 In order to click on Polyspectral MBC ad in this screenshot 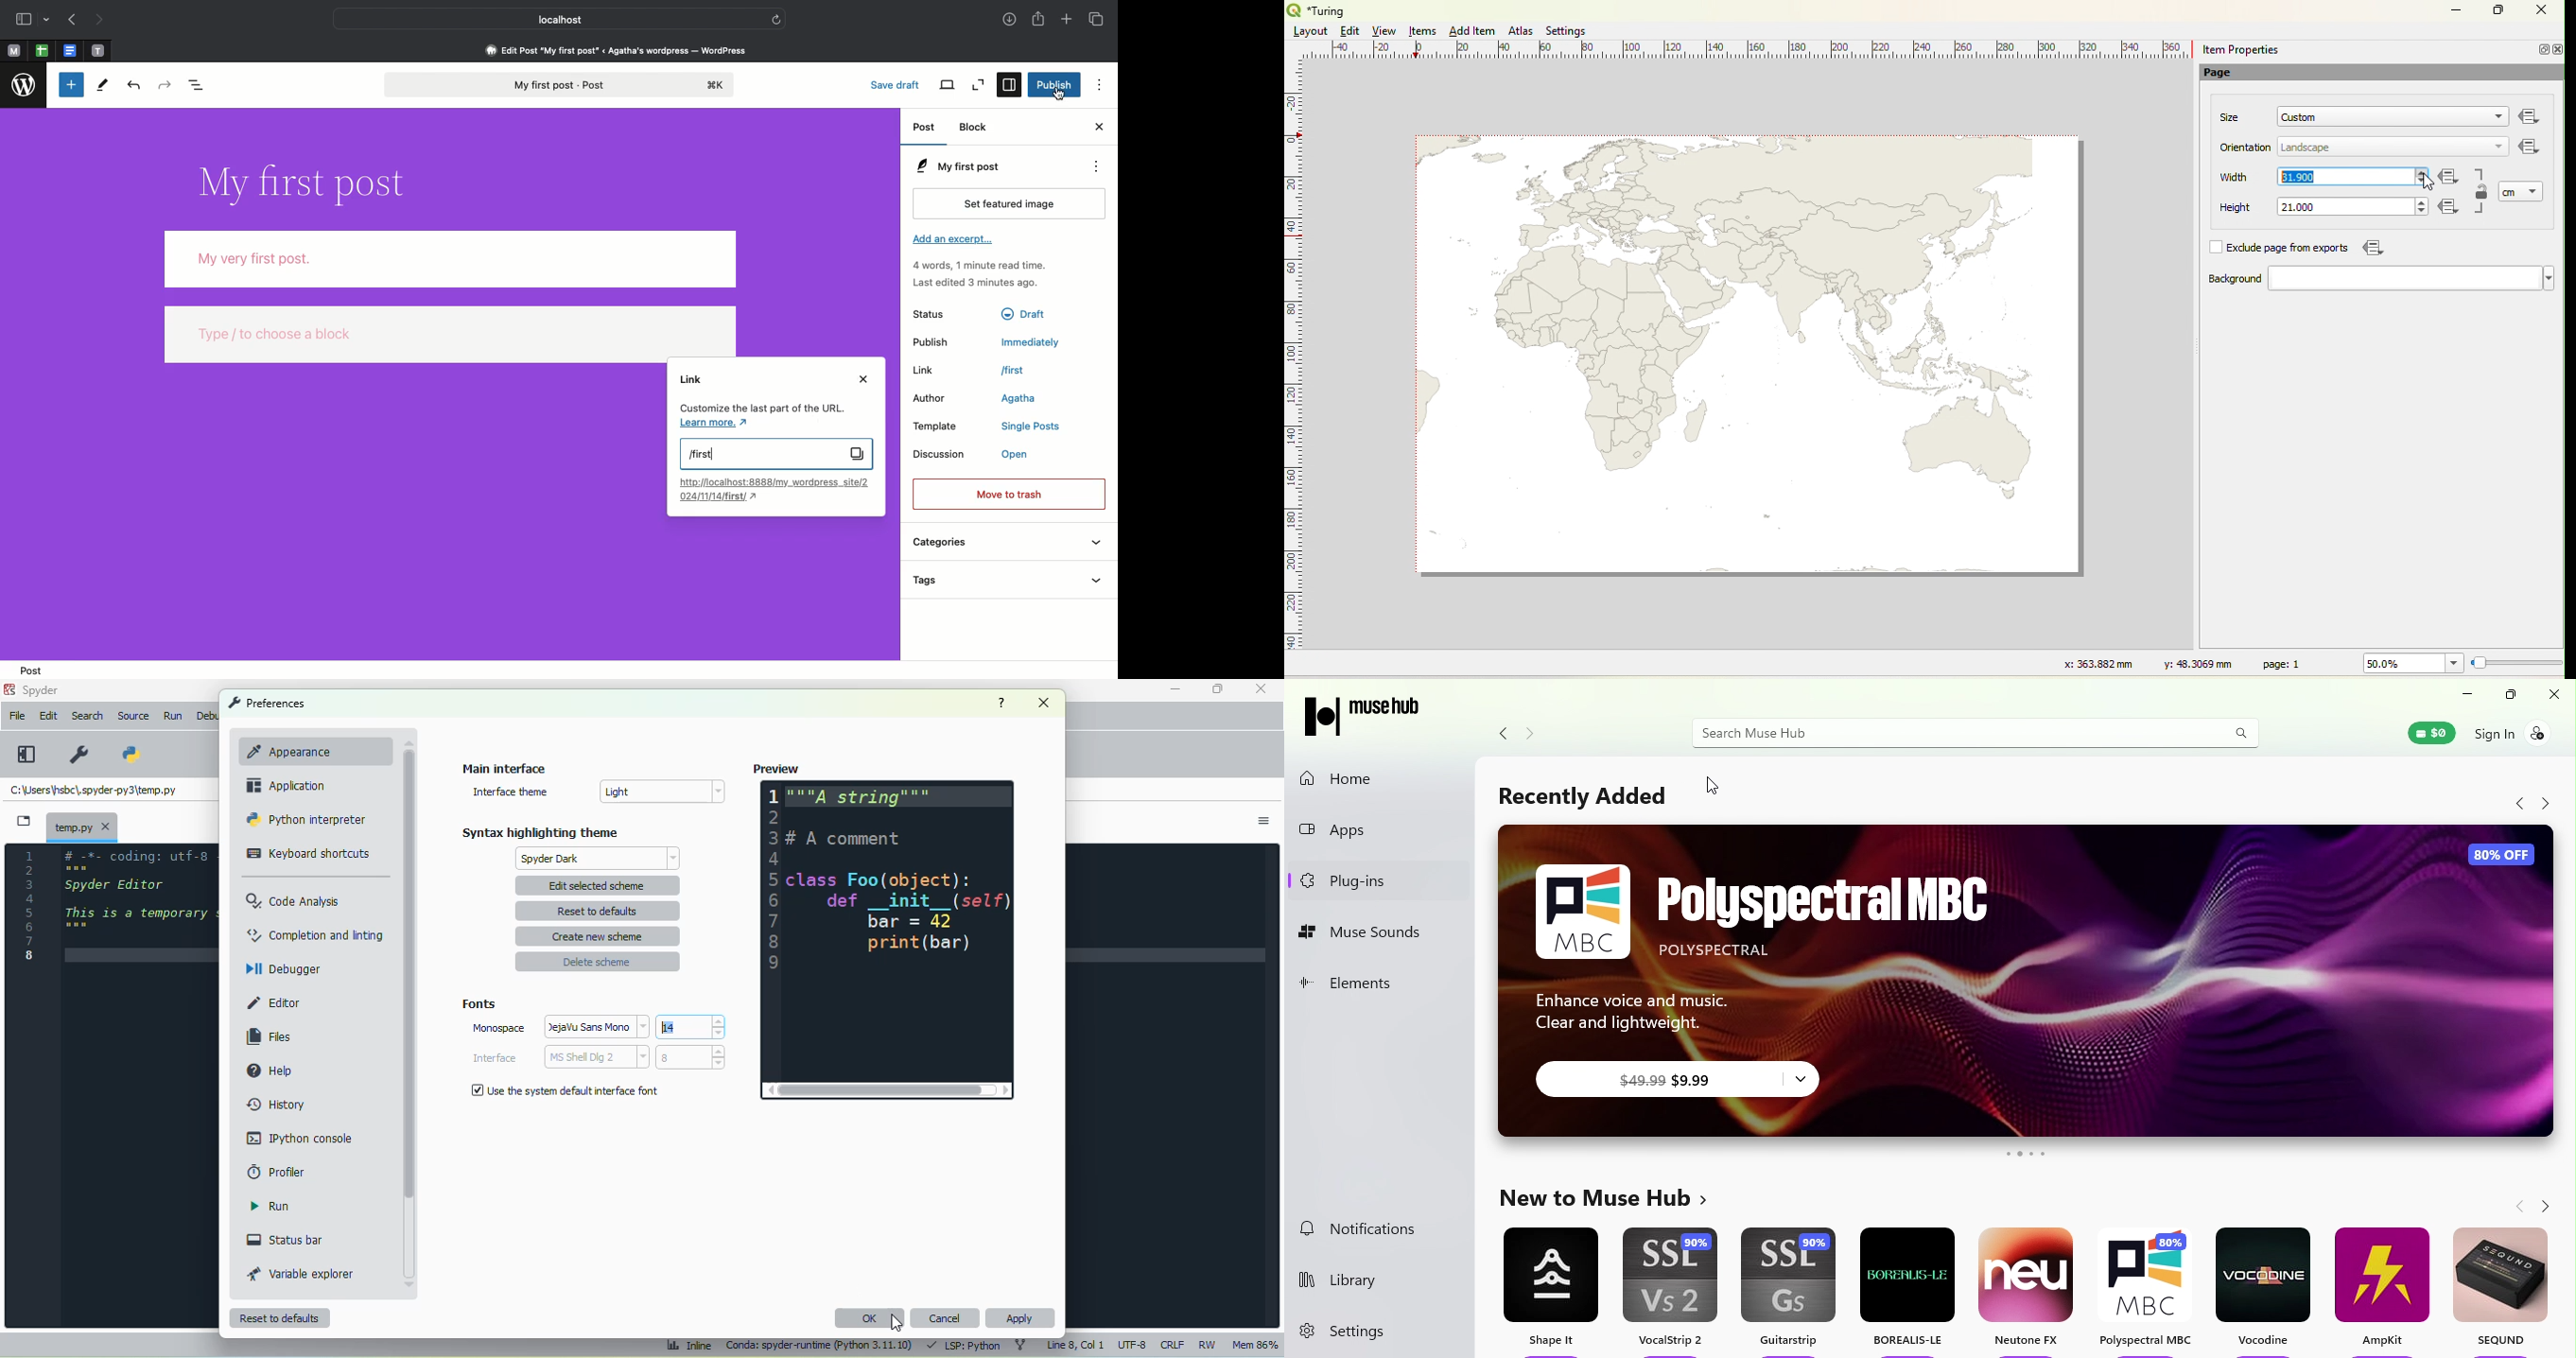, I will do `click(2028, 938)`.